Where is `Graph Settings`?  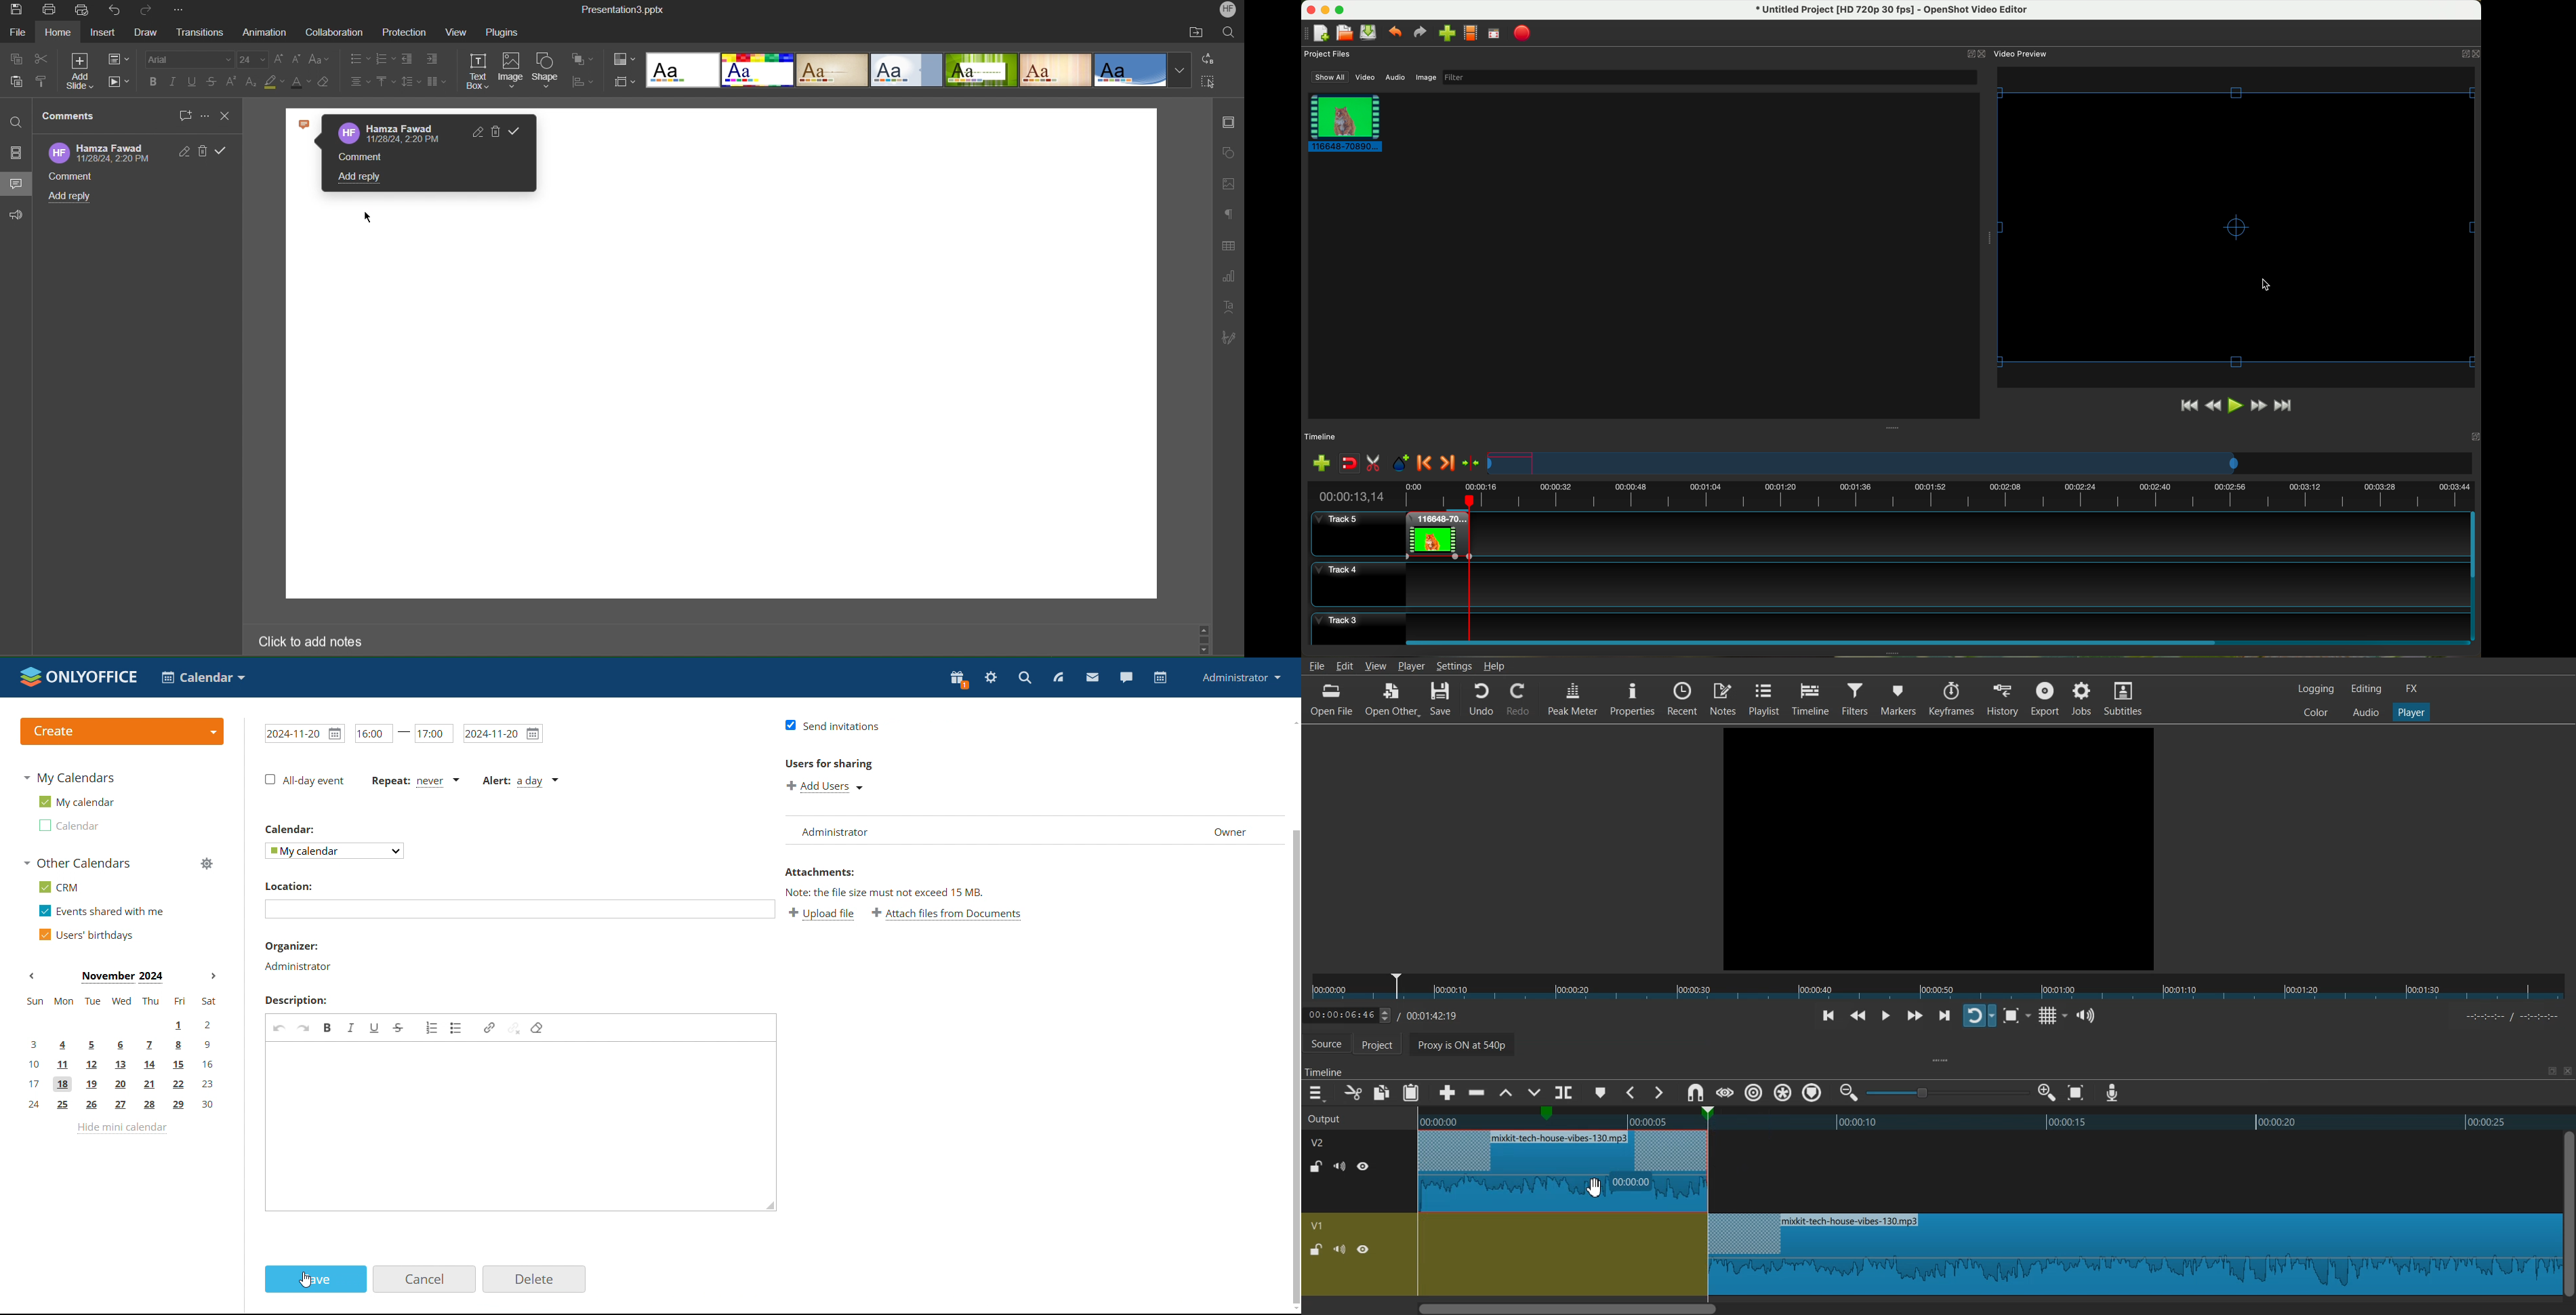
Graph Settings is located at coordinates (1229, 278).